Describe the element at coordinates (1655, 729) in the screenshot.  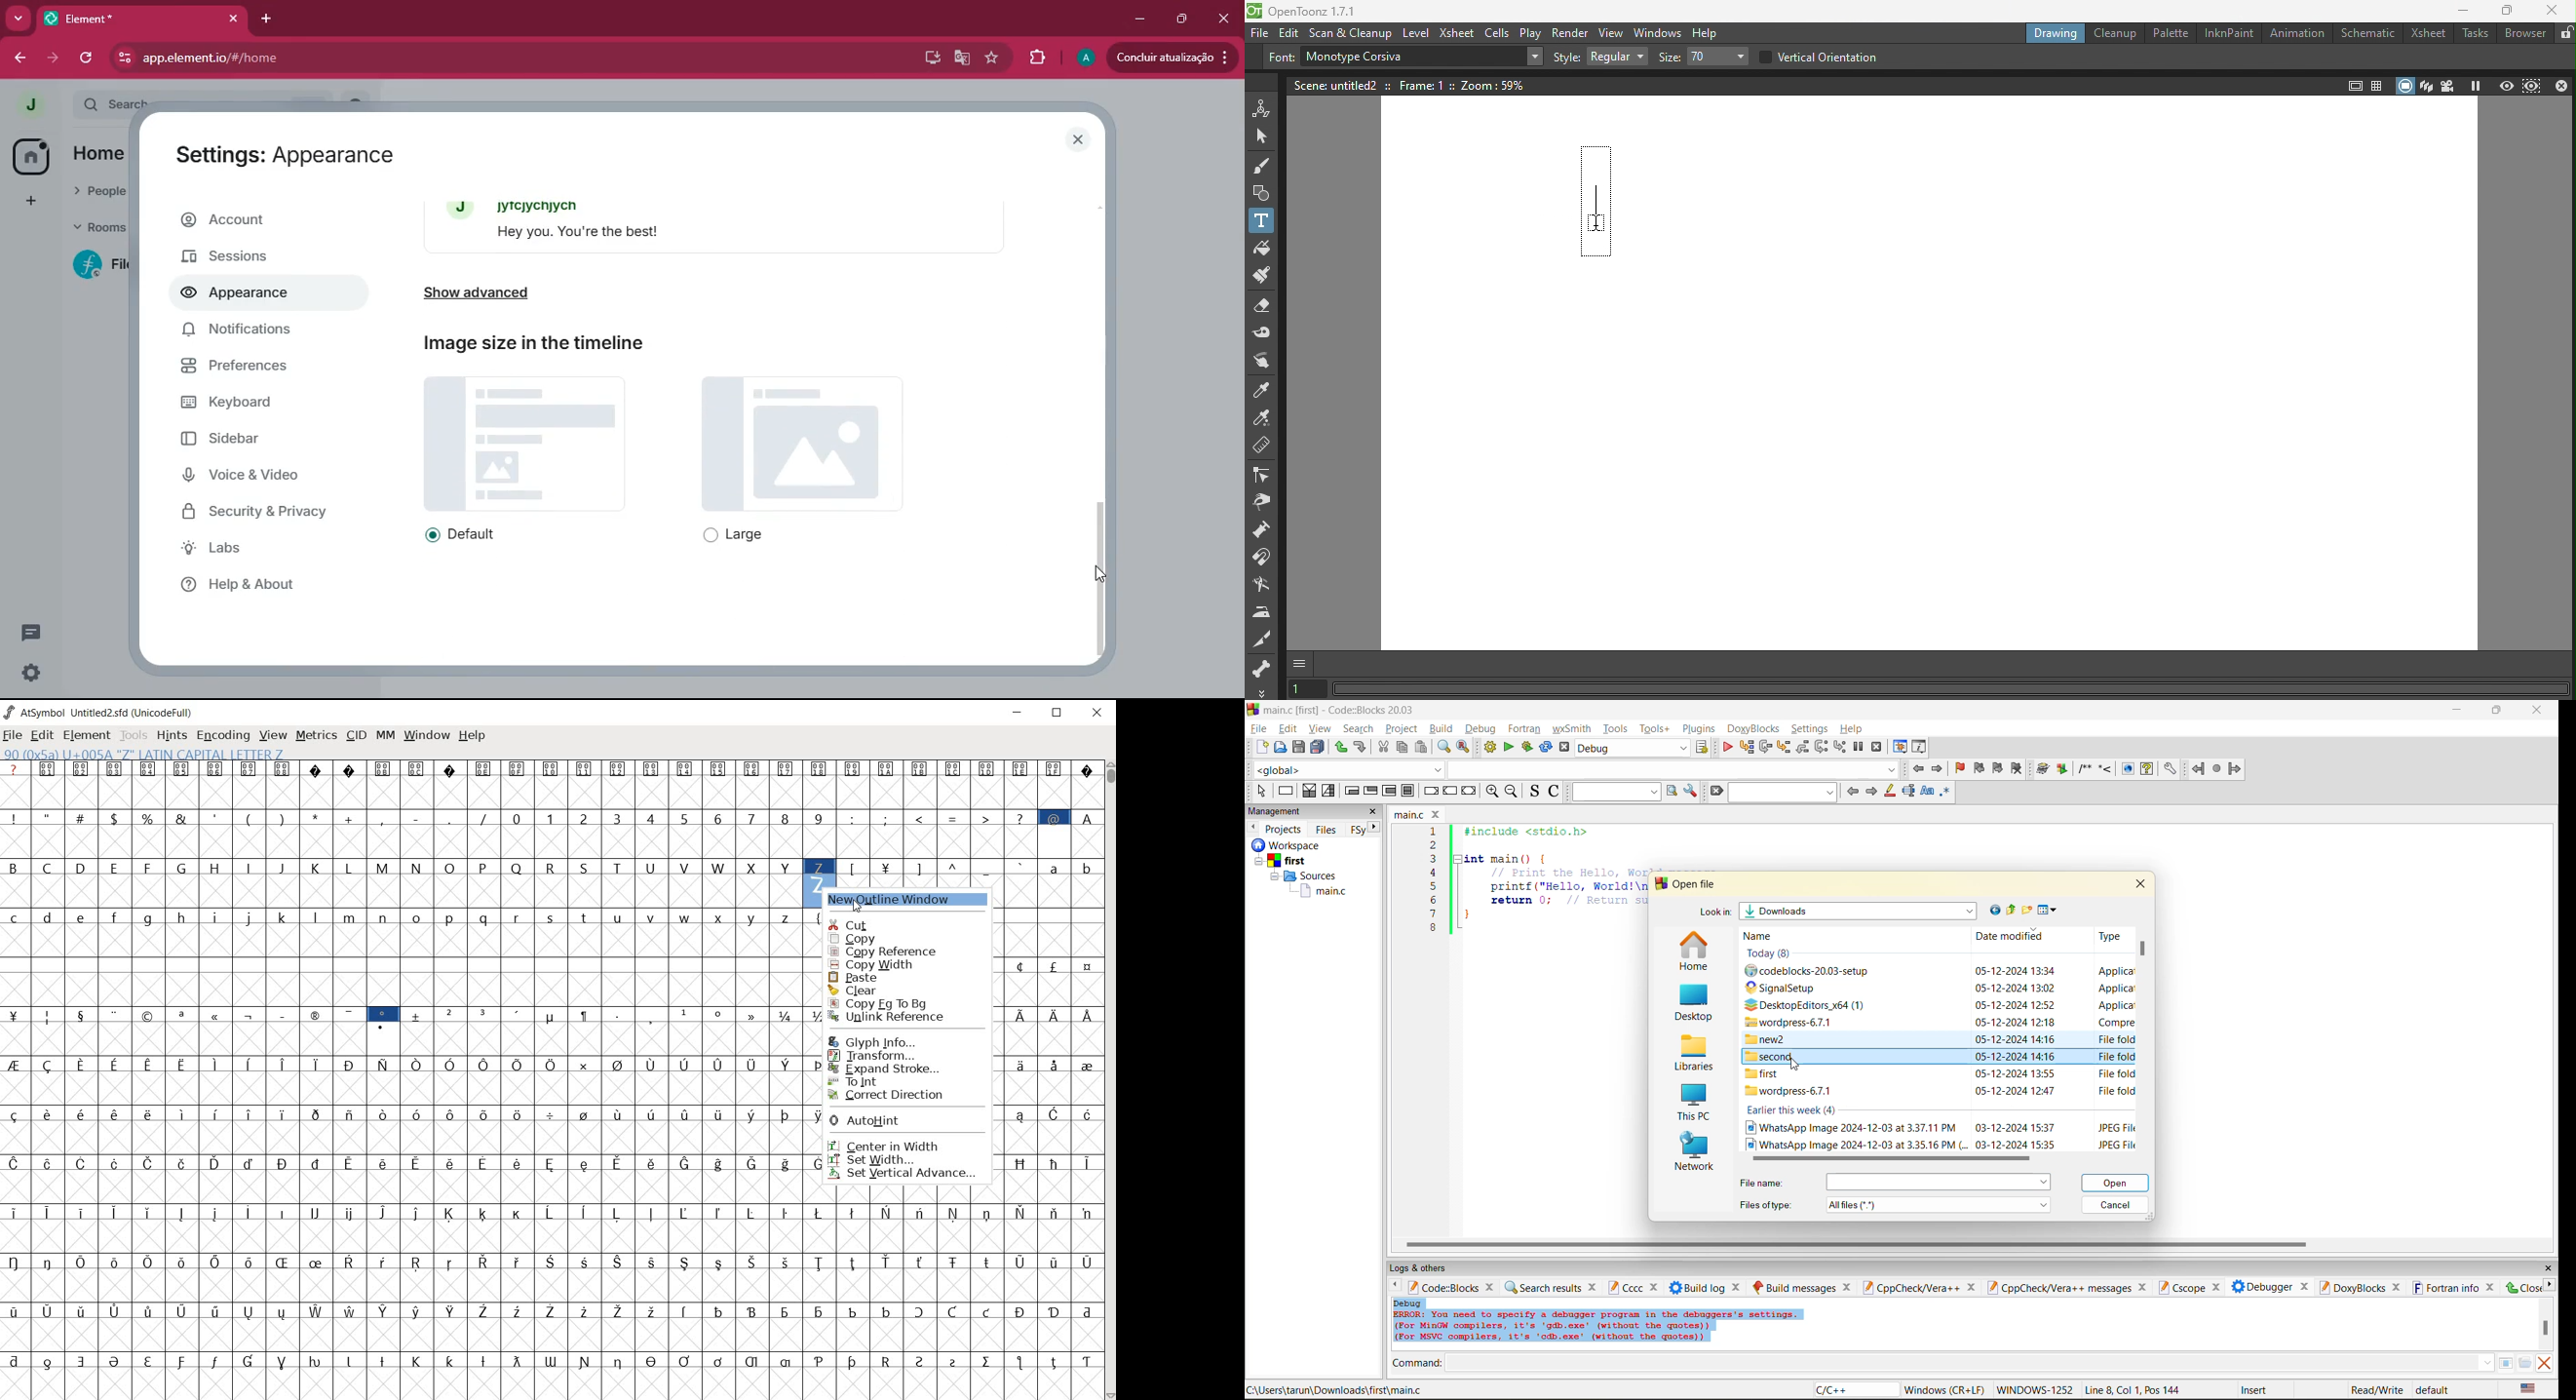
I see `tools+` at that location.